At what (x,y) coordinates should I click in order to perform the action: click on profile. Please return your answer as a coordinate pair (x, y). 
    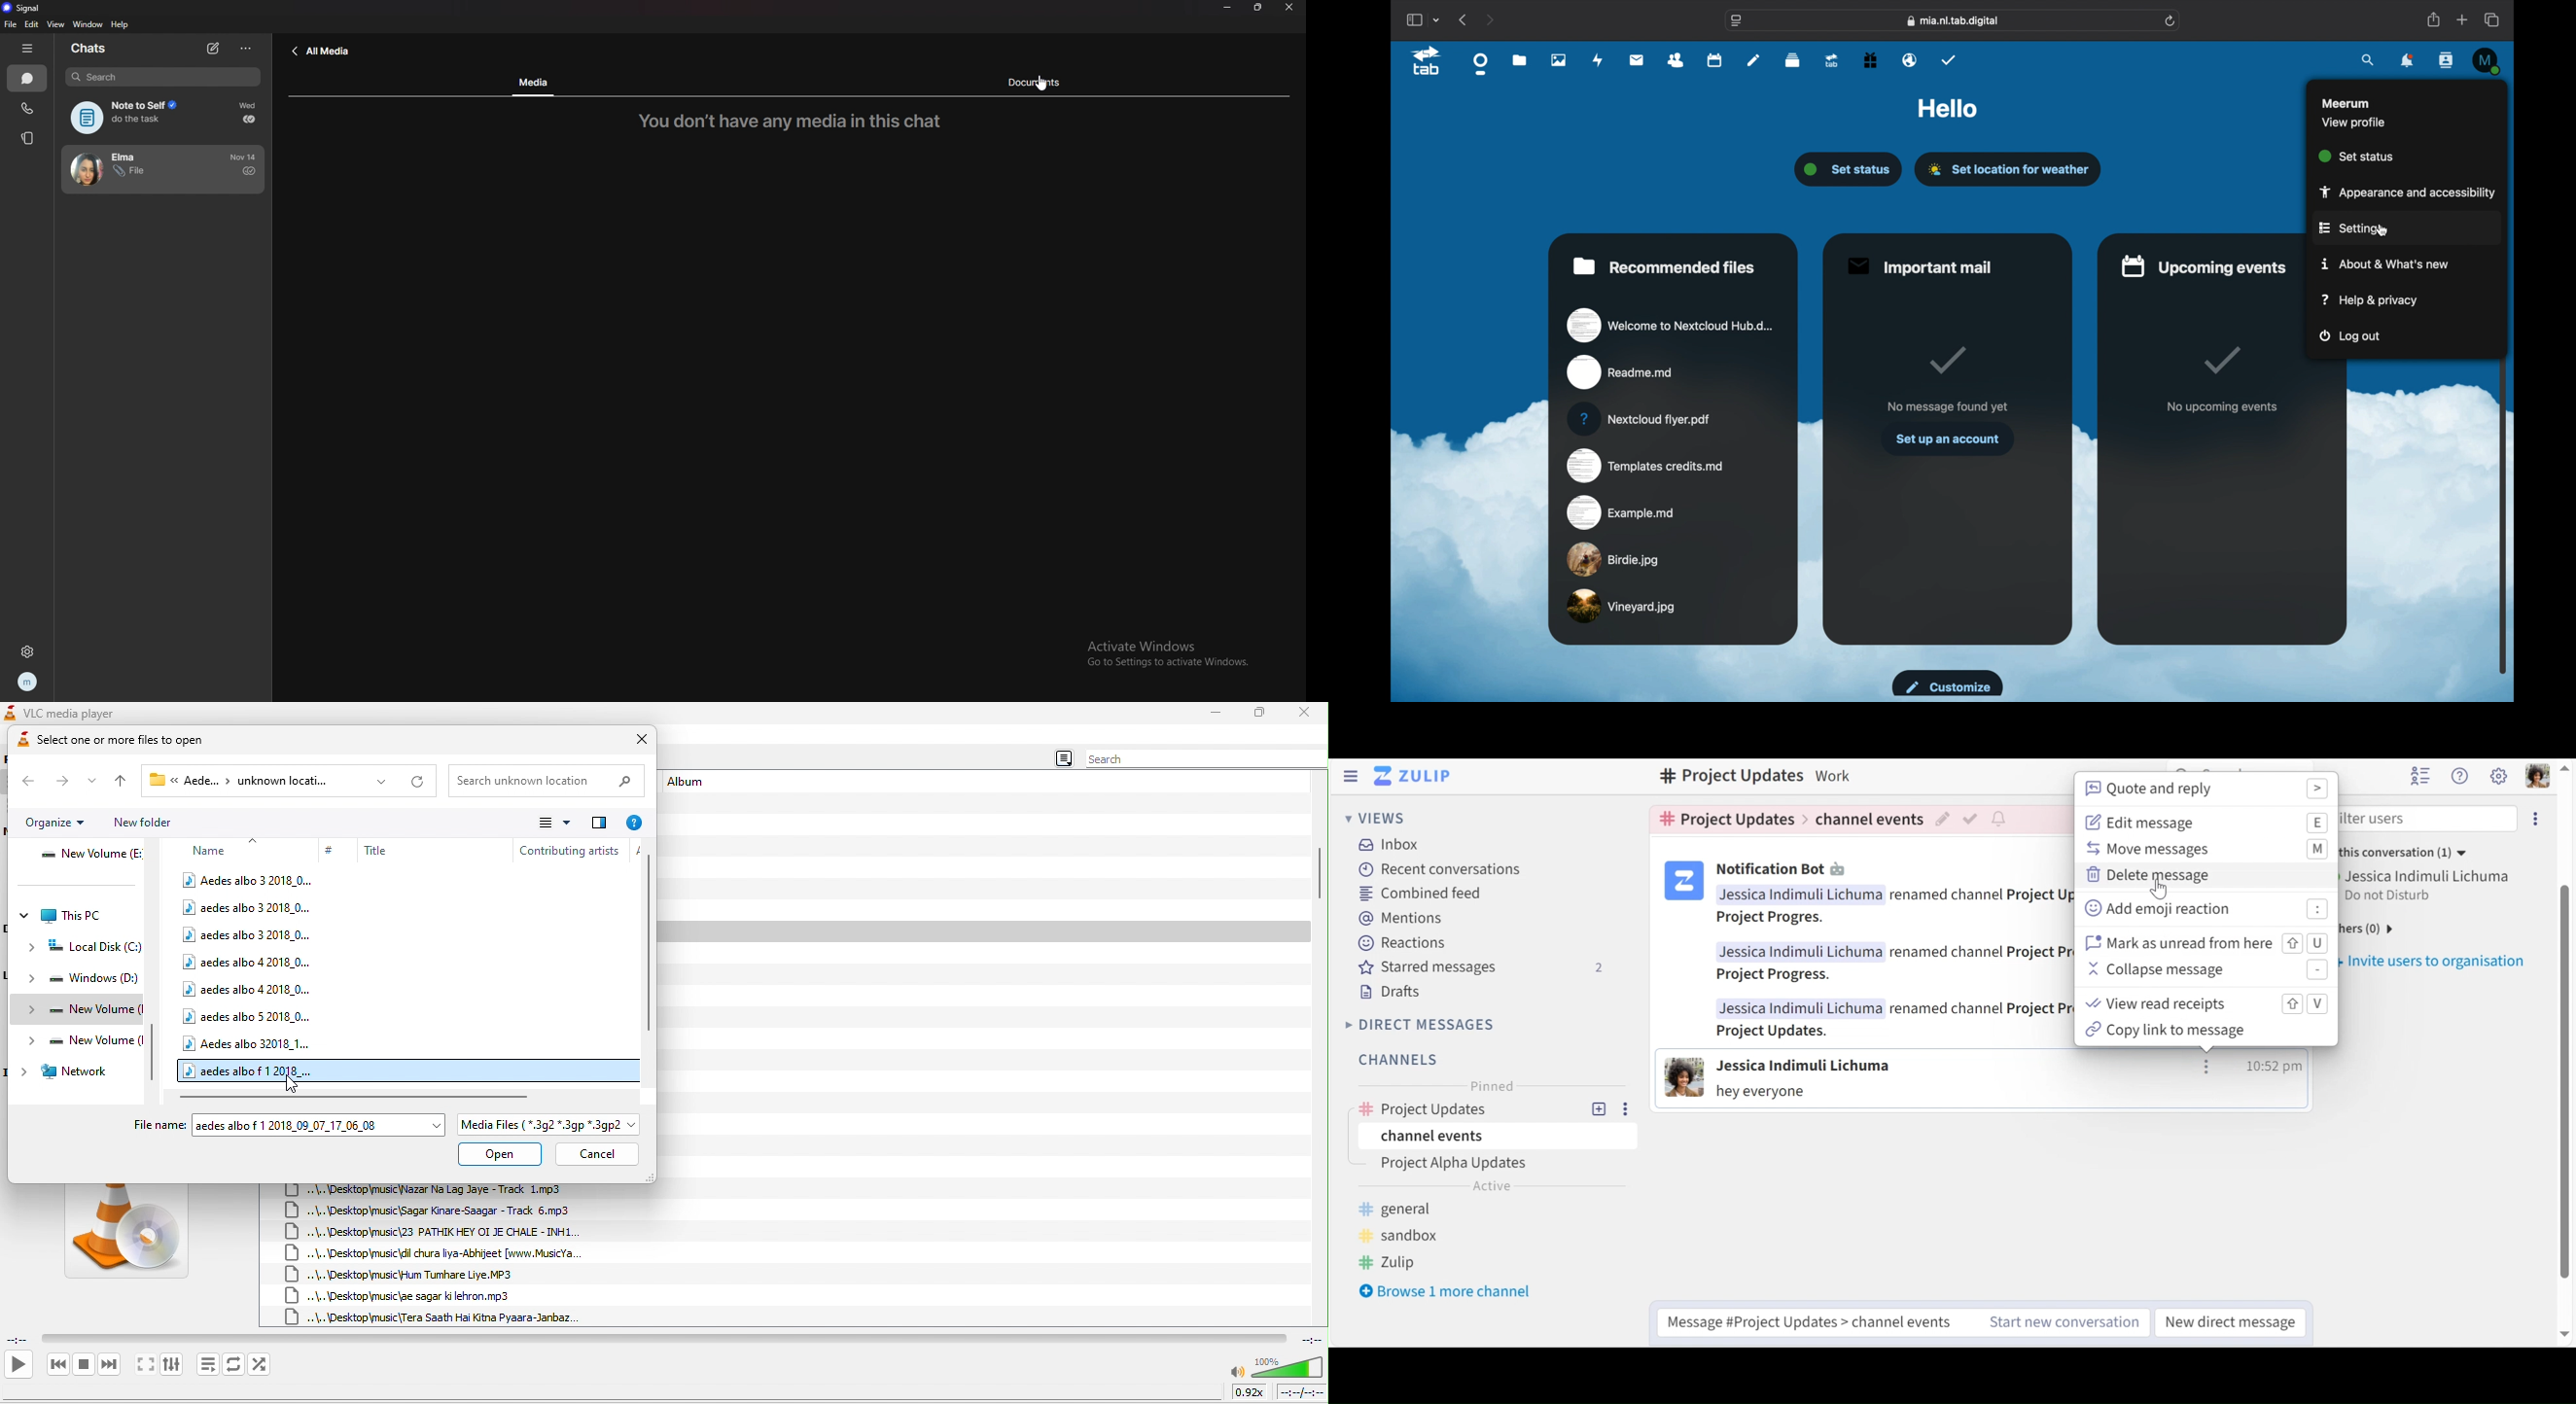
    Looking at the image, I should click on (2486, 58).